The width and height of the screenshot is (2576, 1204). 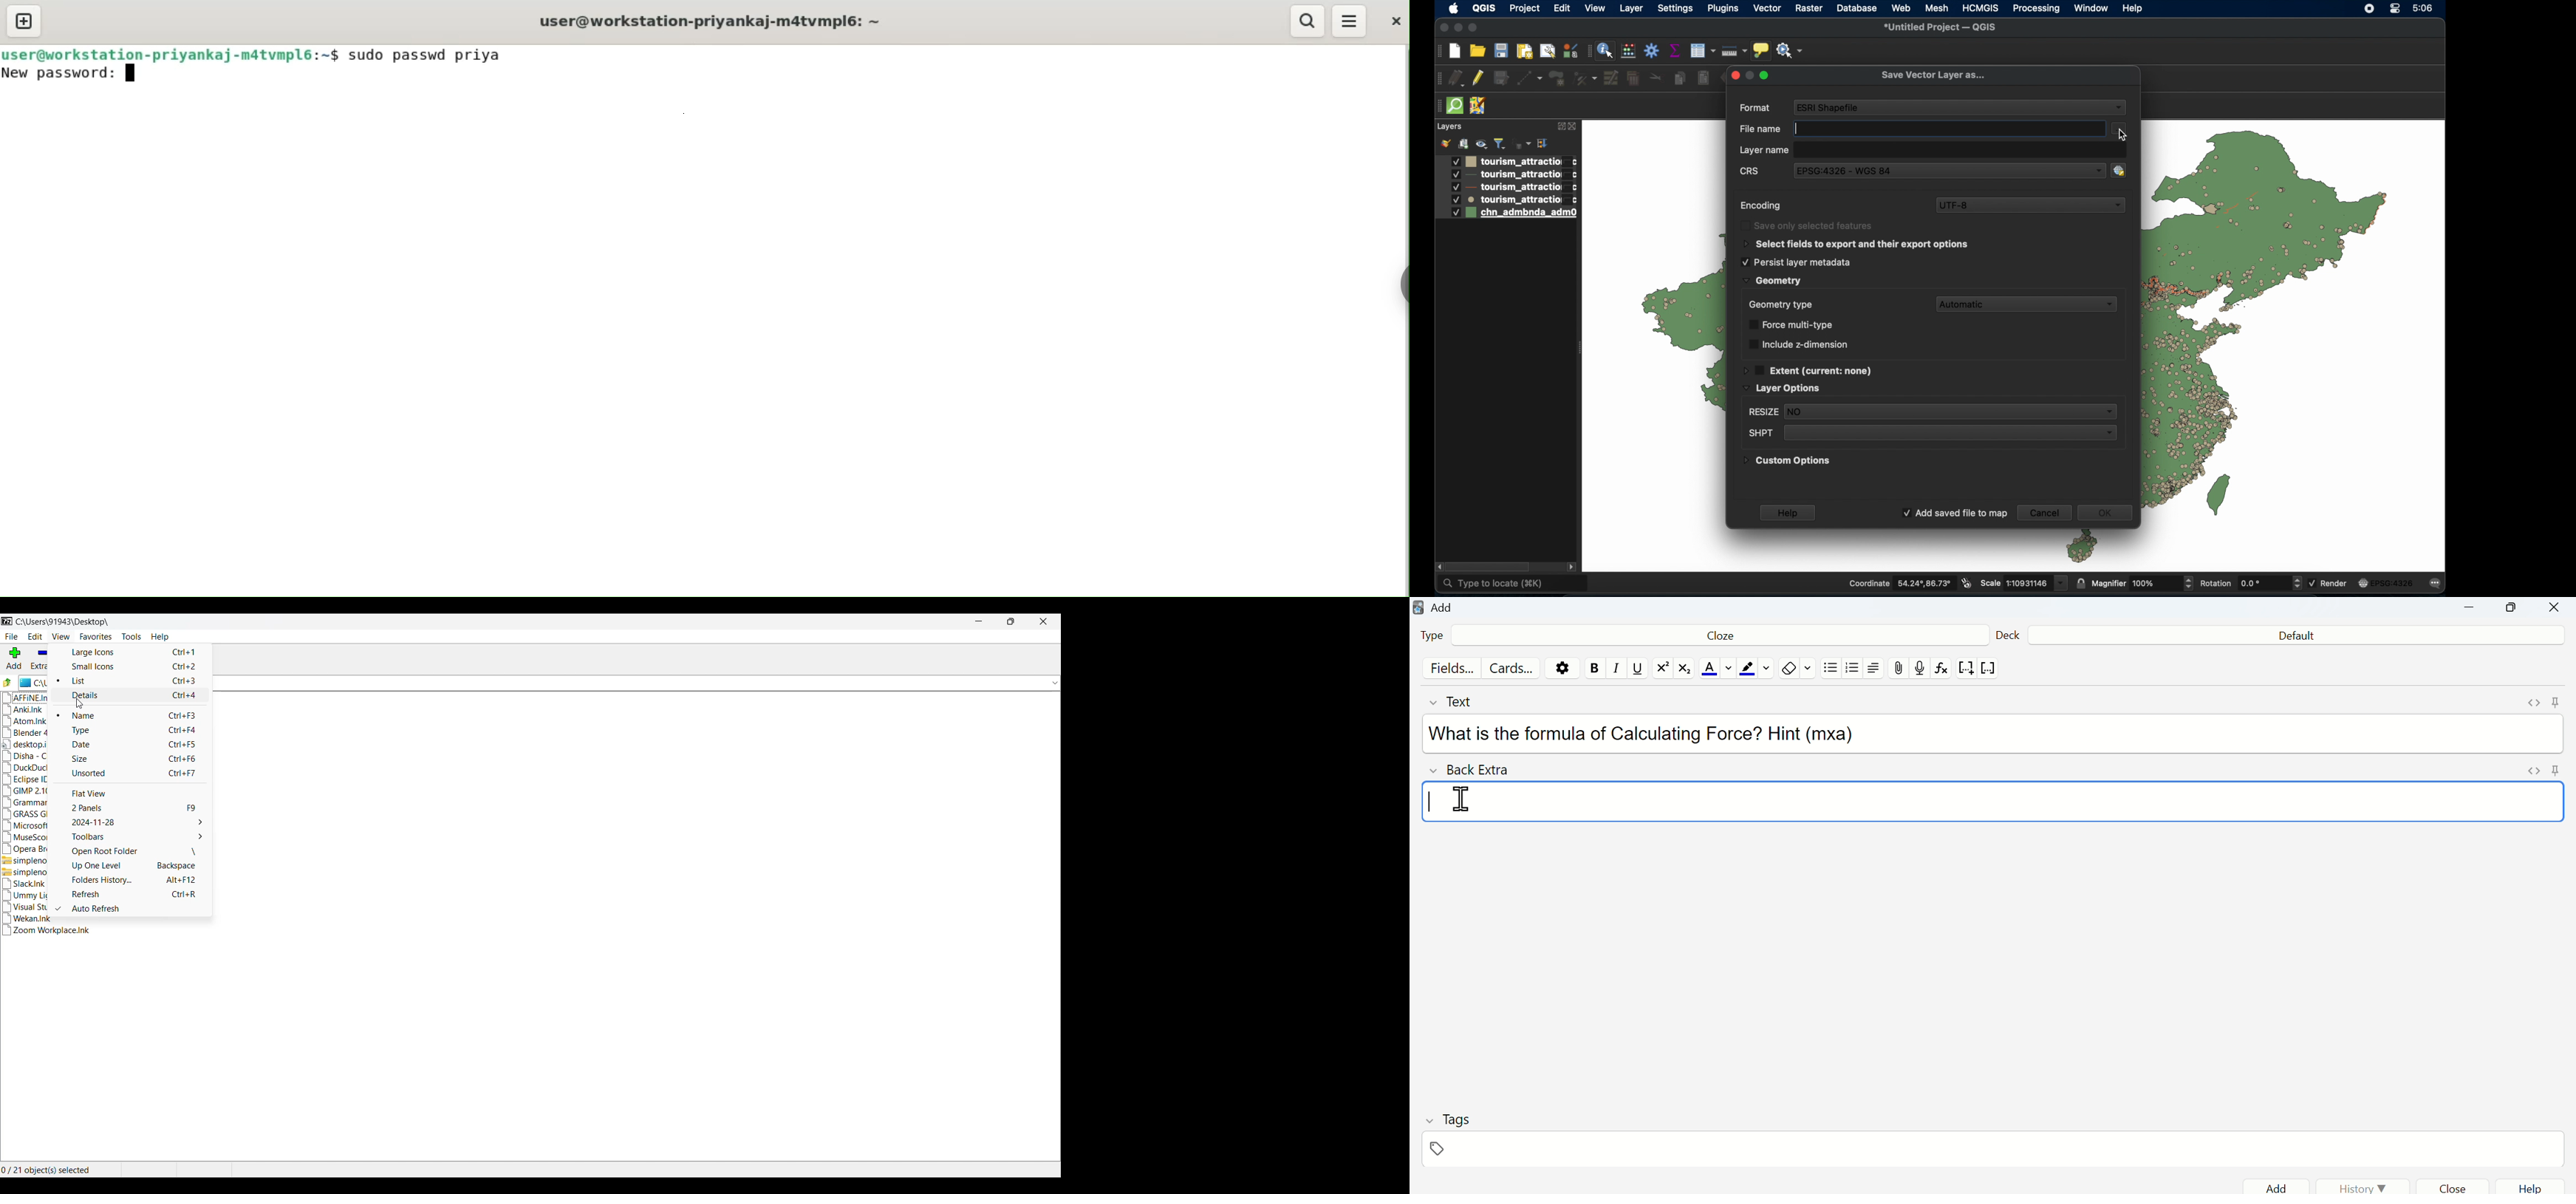 I want to click on Deck, so click(x=2008, y=633).